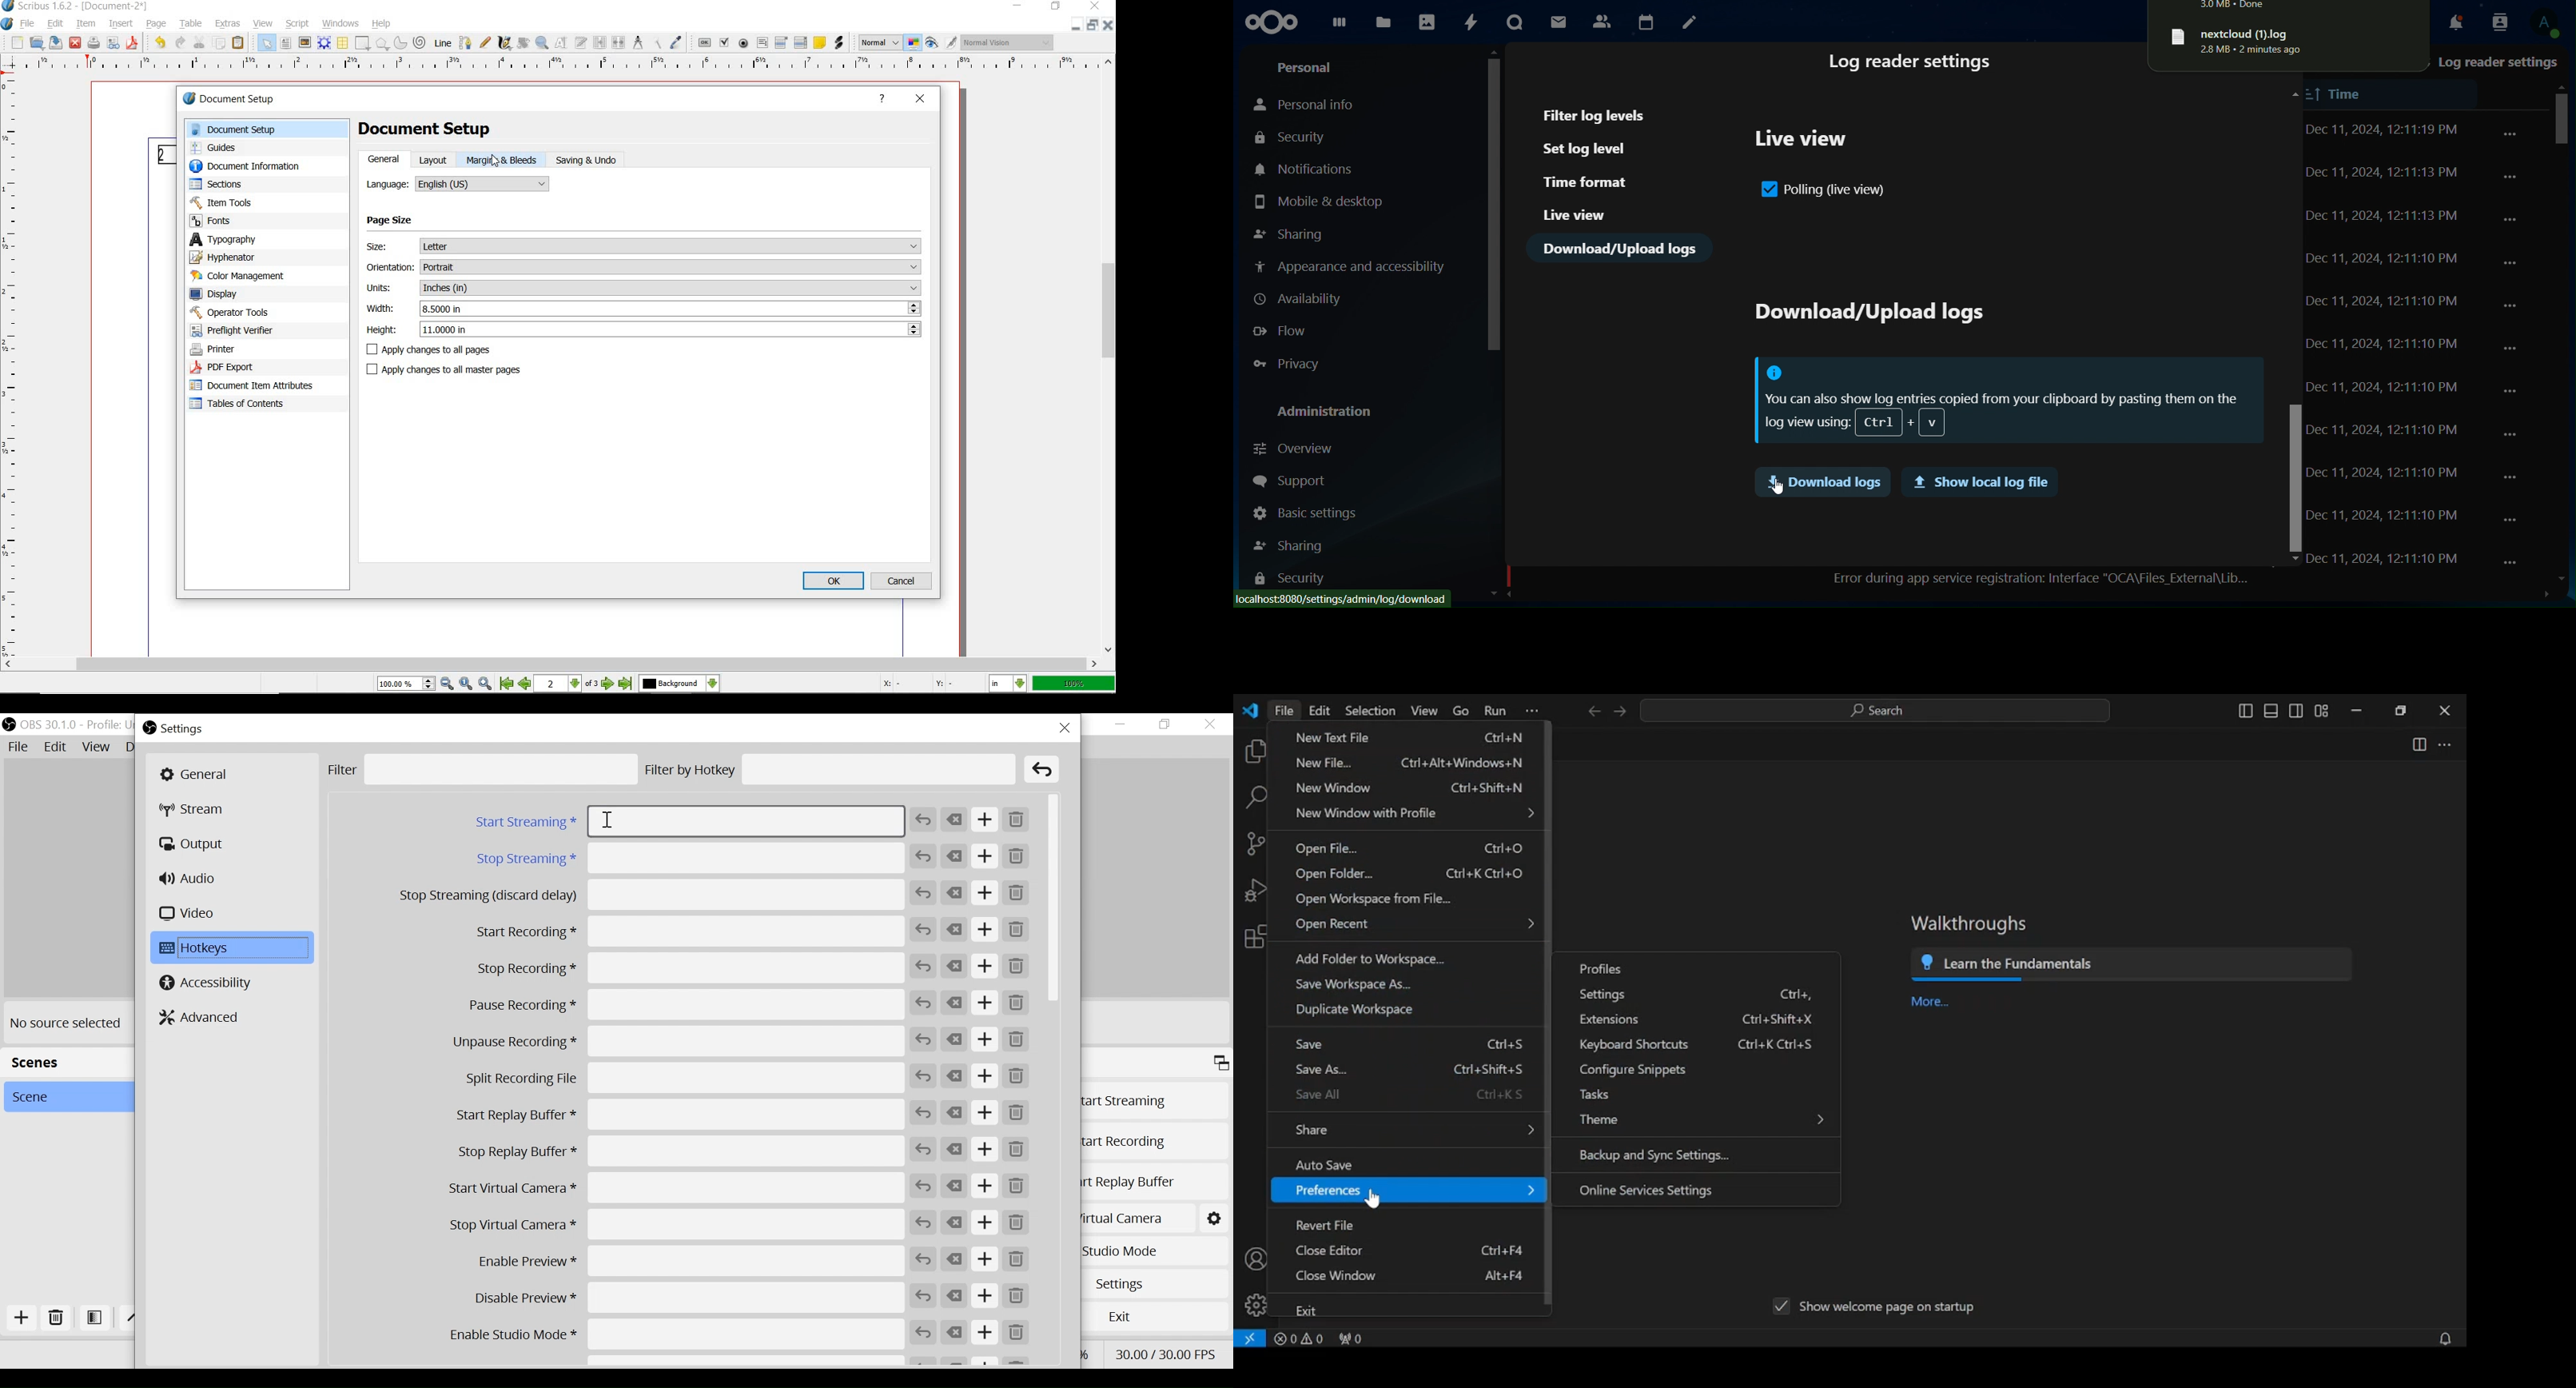 This screenshot has height=1400, width=2576. What do you see at coordinates (904, 580) in the screenshot?
I see `cancel` at bounding box center [904, 580].